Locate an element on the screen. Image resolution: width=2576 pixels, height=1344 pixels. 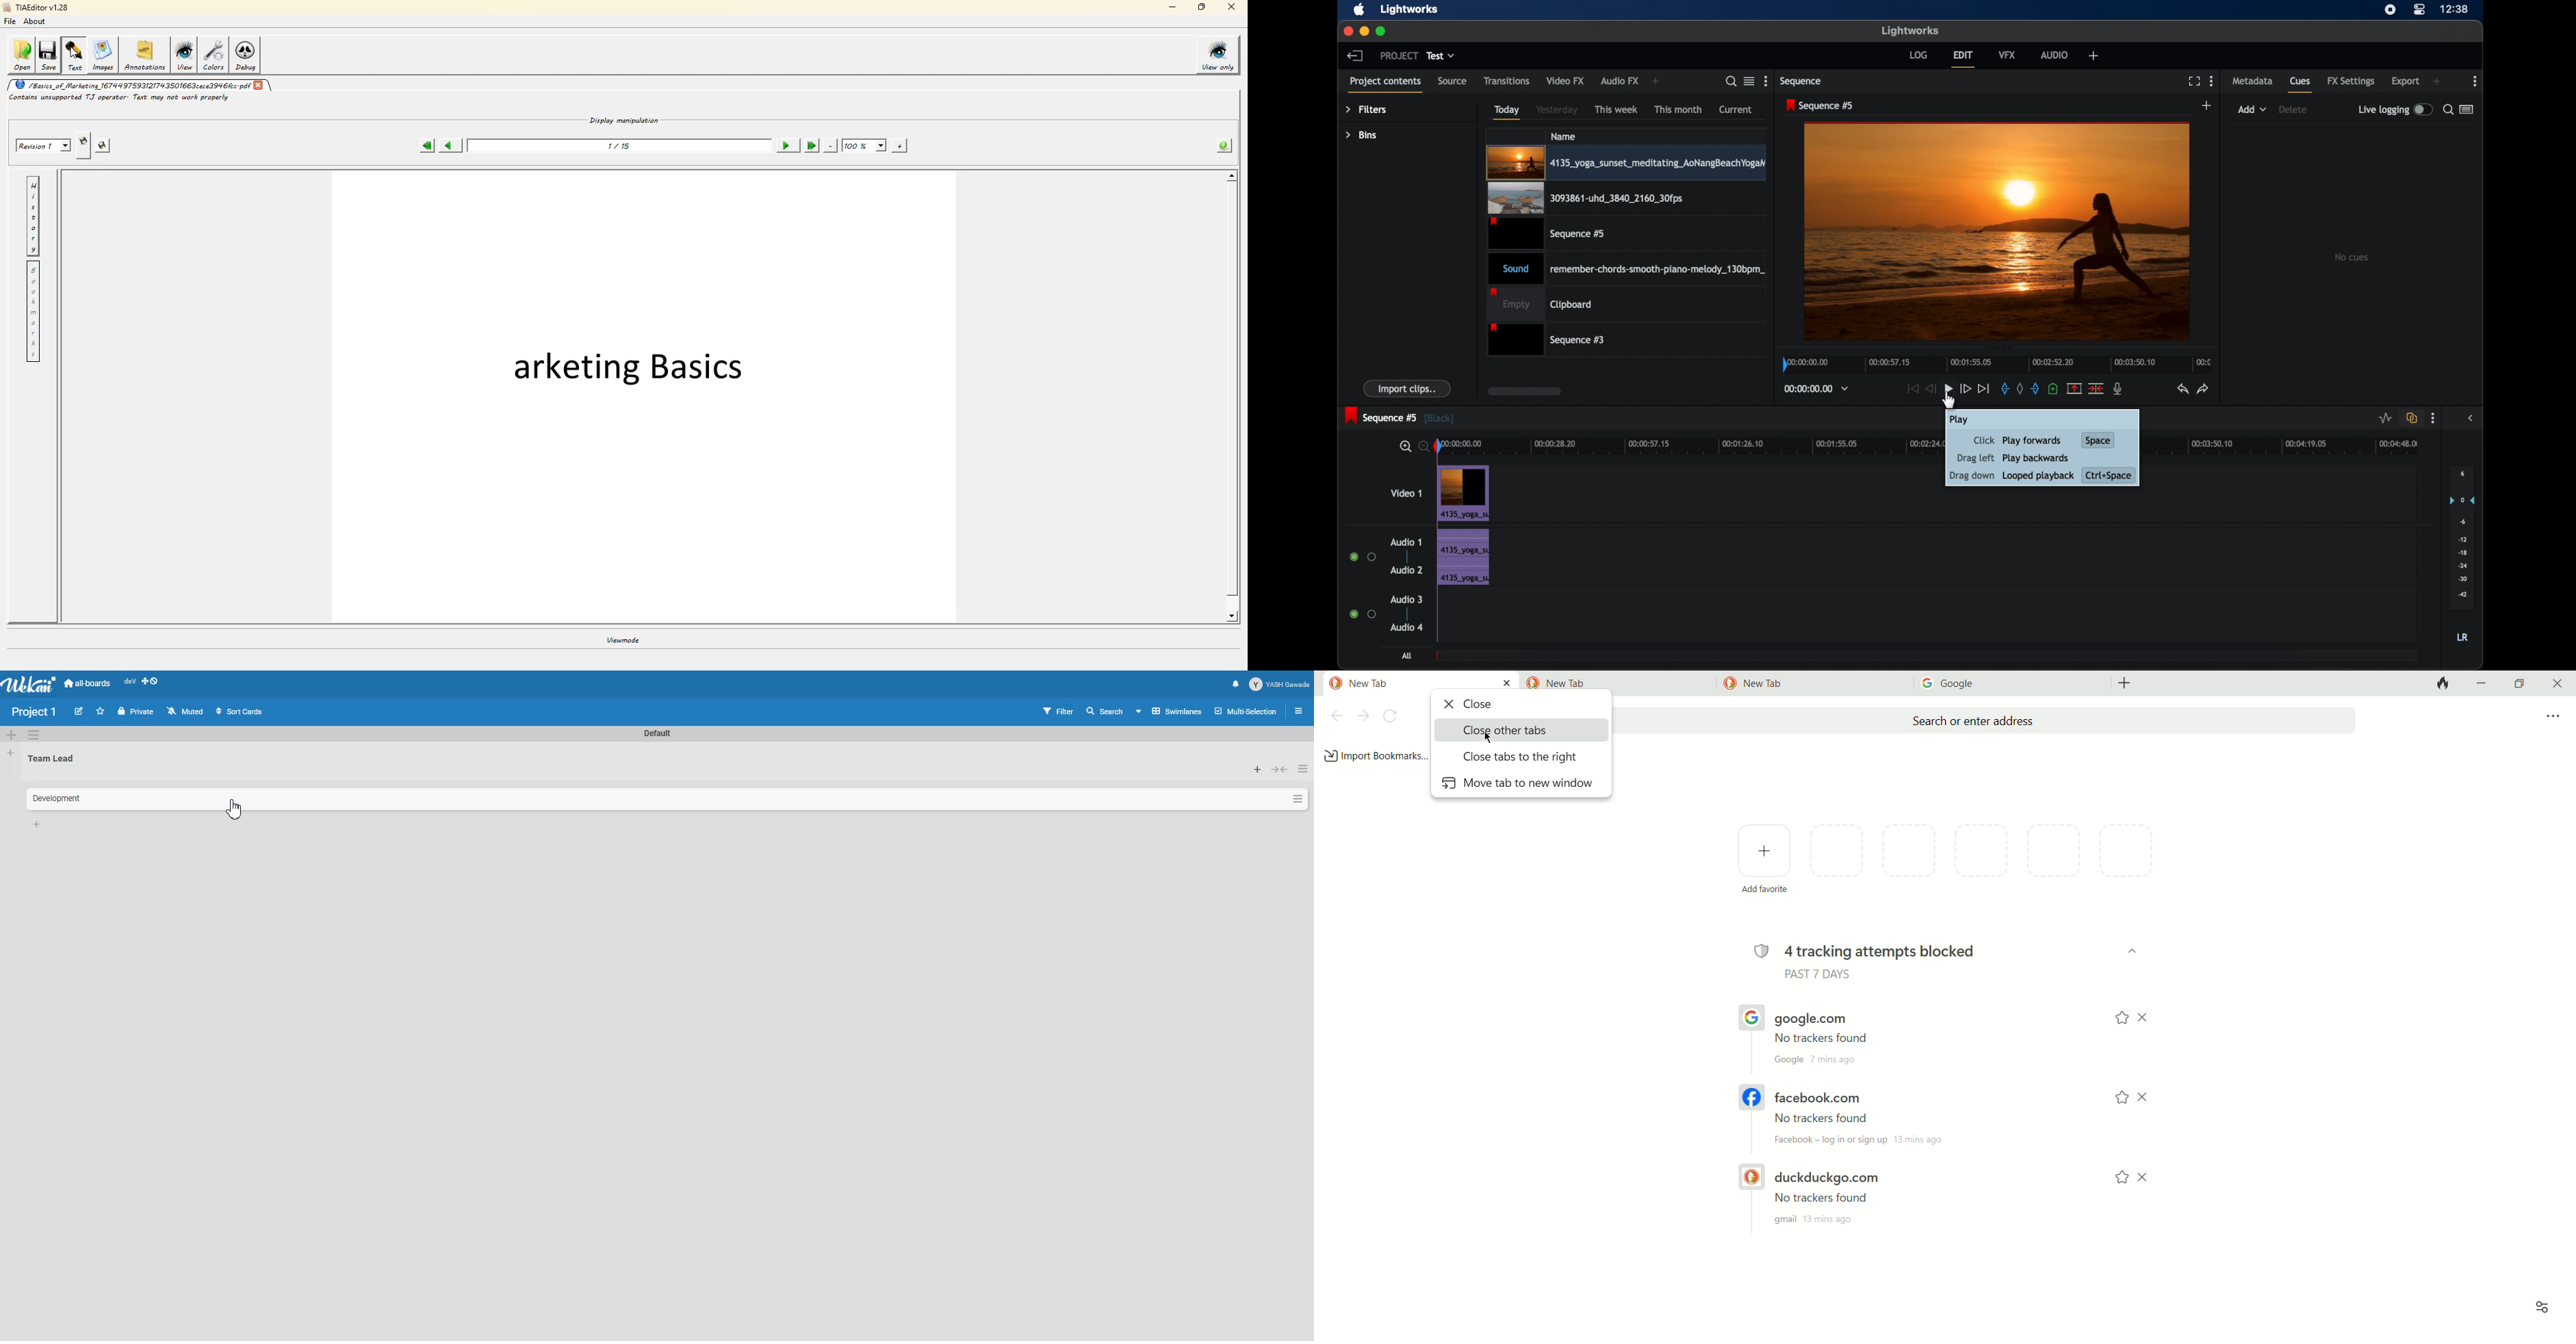
Click to star this board is located at coordinates (101, 711).